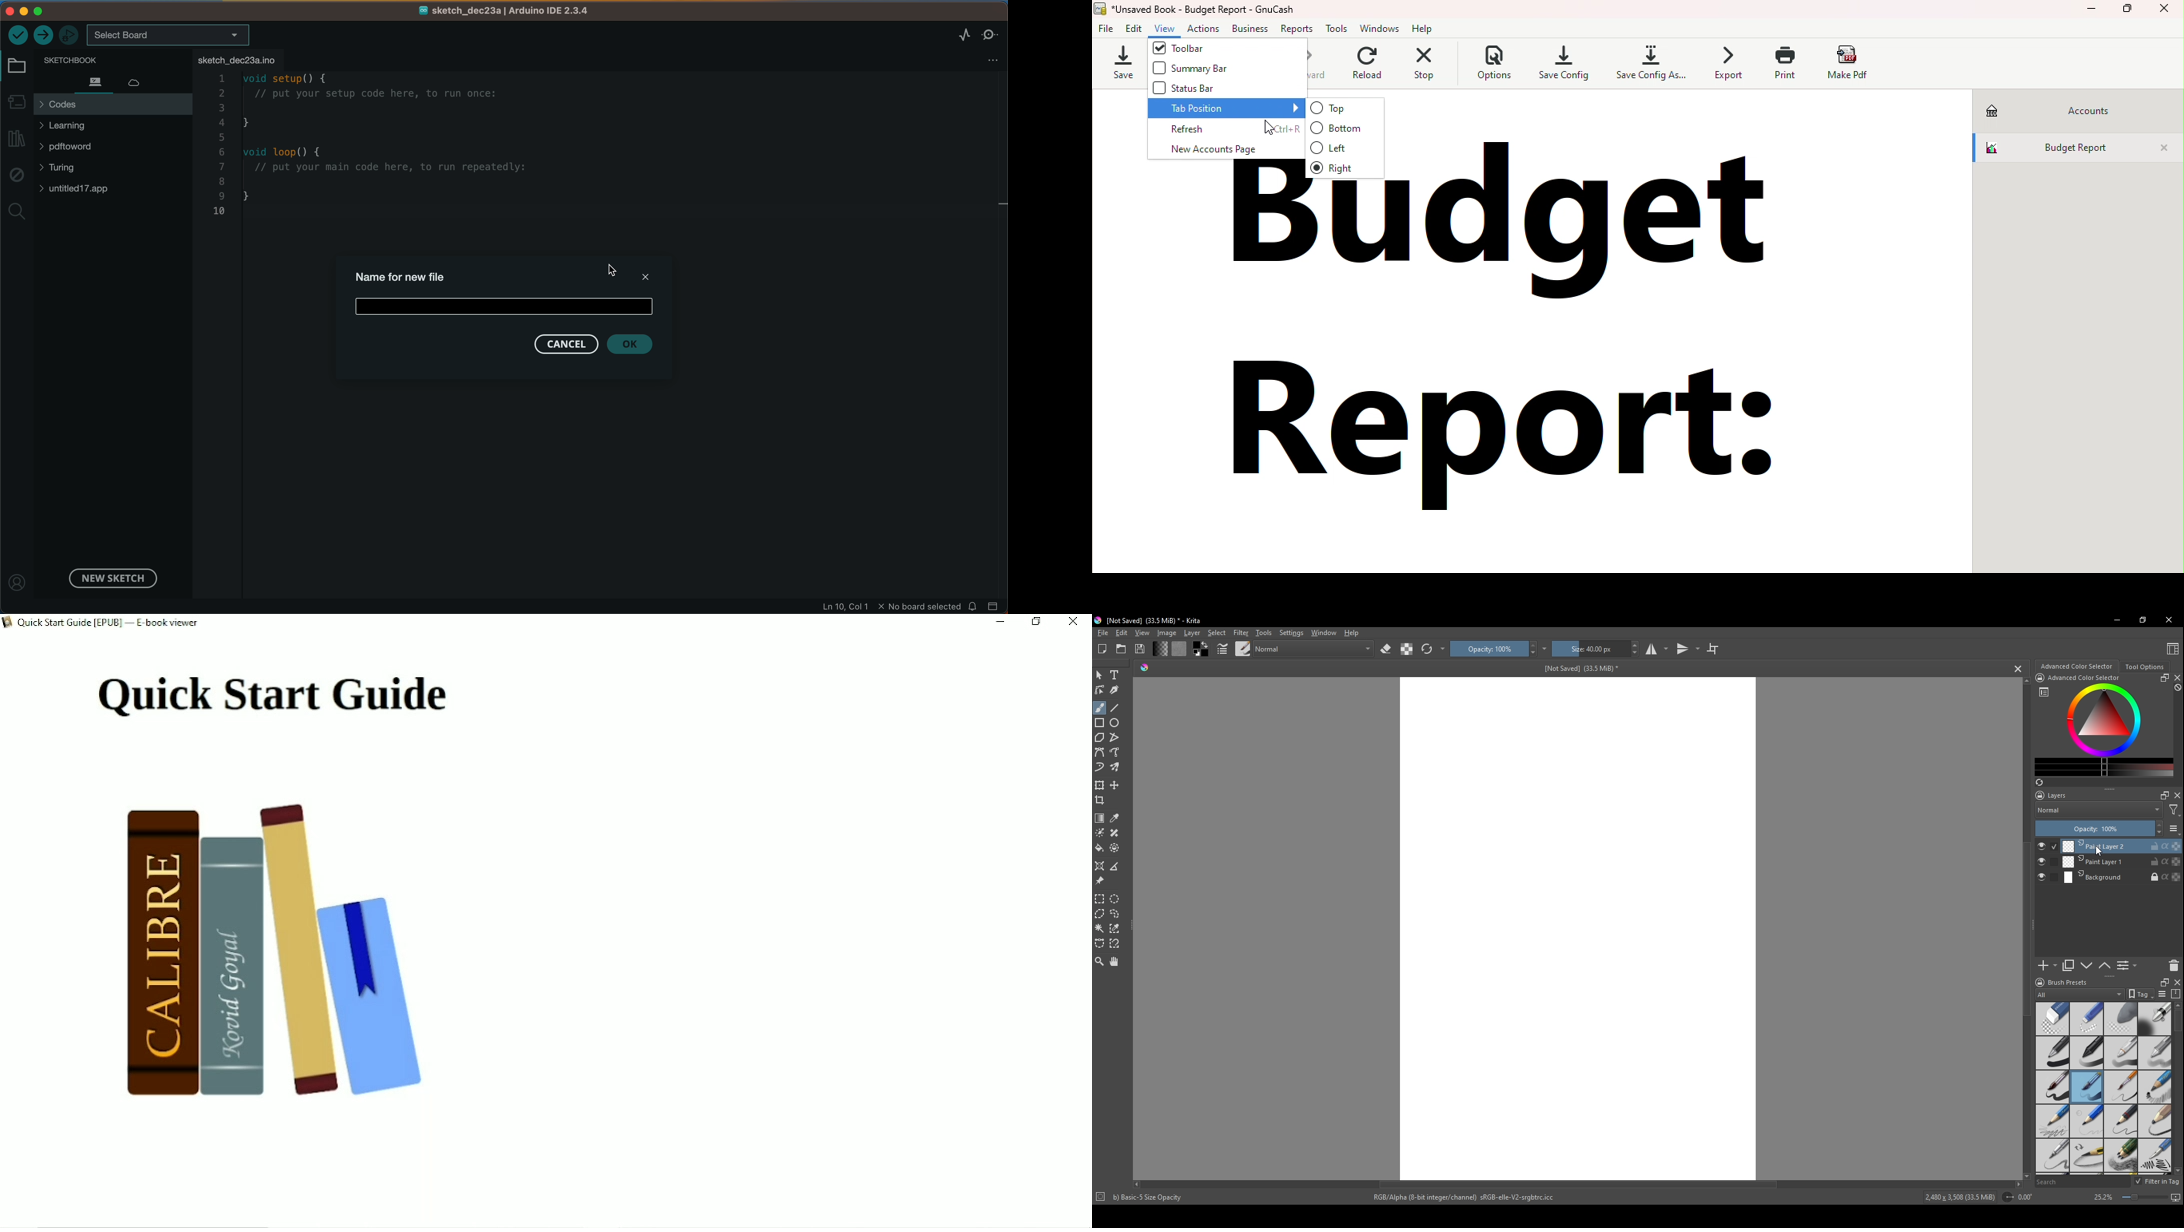  What do you see at coordinates (974, 606) in the screenshot?
I see `notification` at bounding box center [974, 606].